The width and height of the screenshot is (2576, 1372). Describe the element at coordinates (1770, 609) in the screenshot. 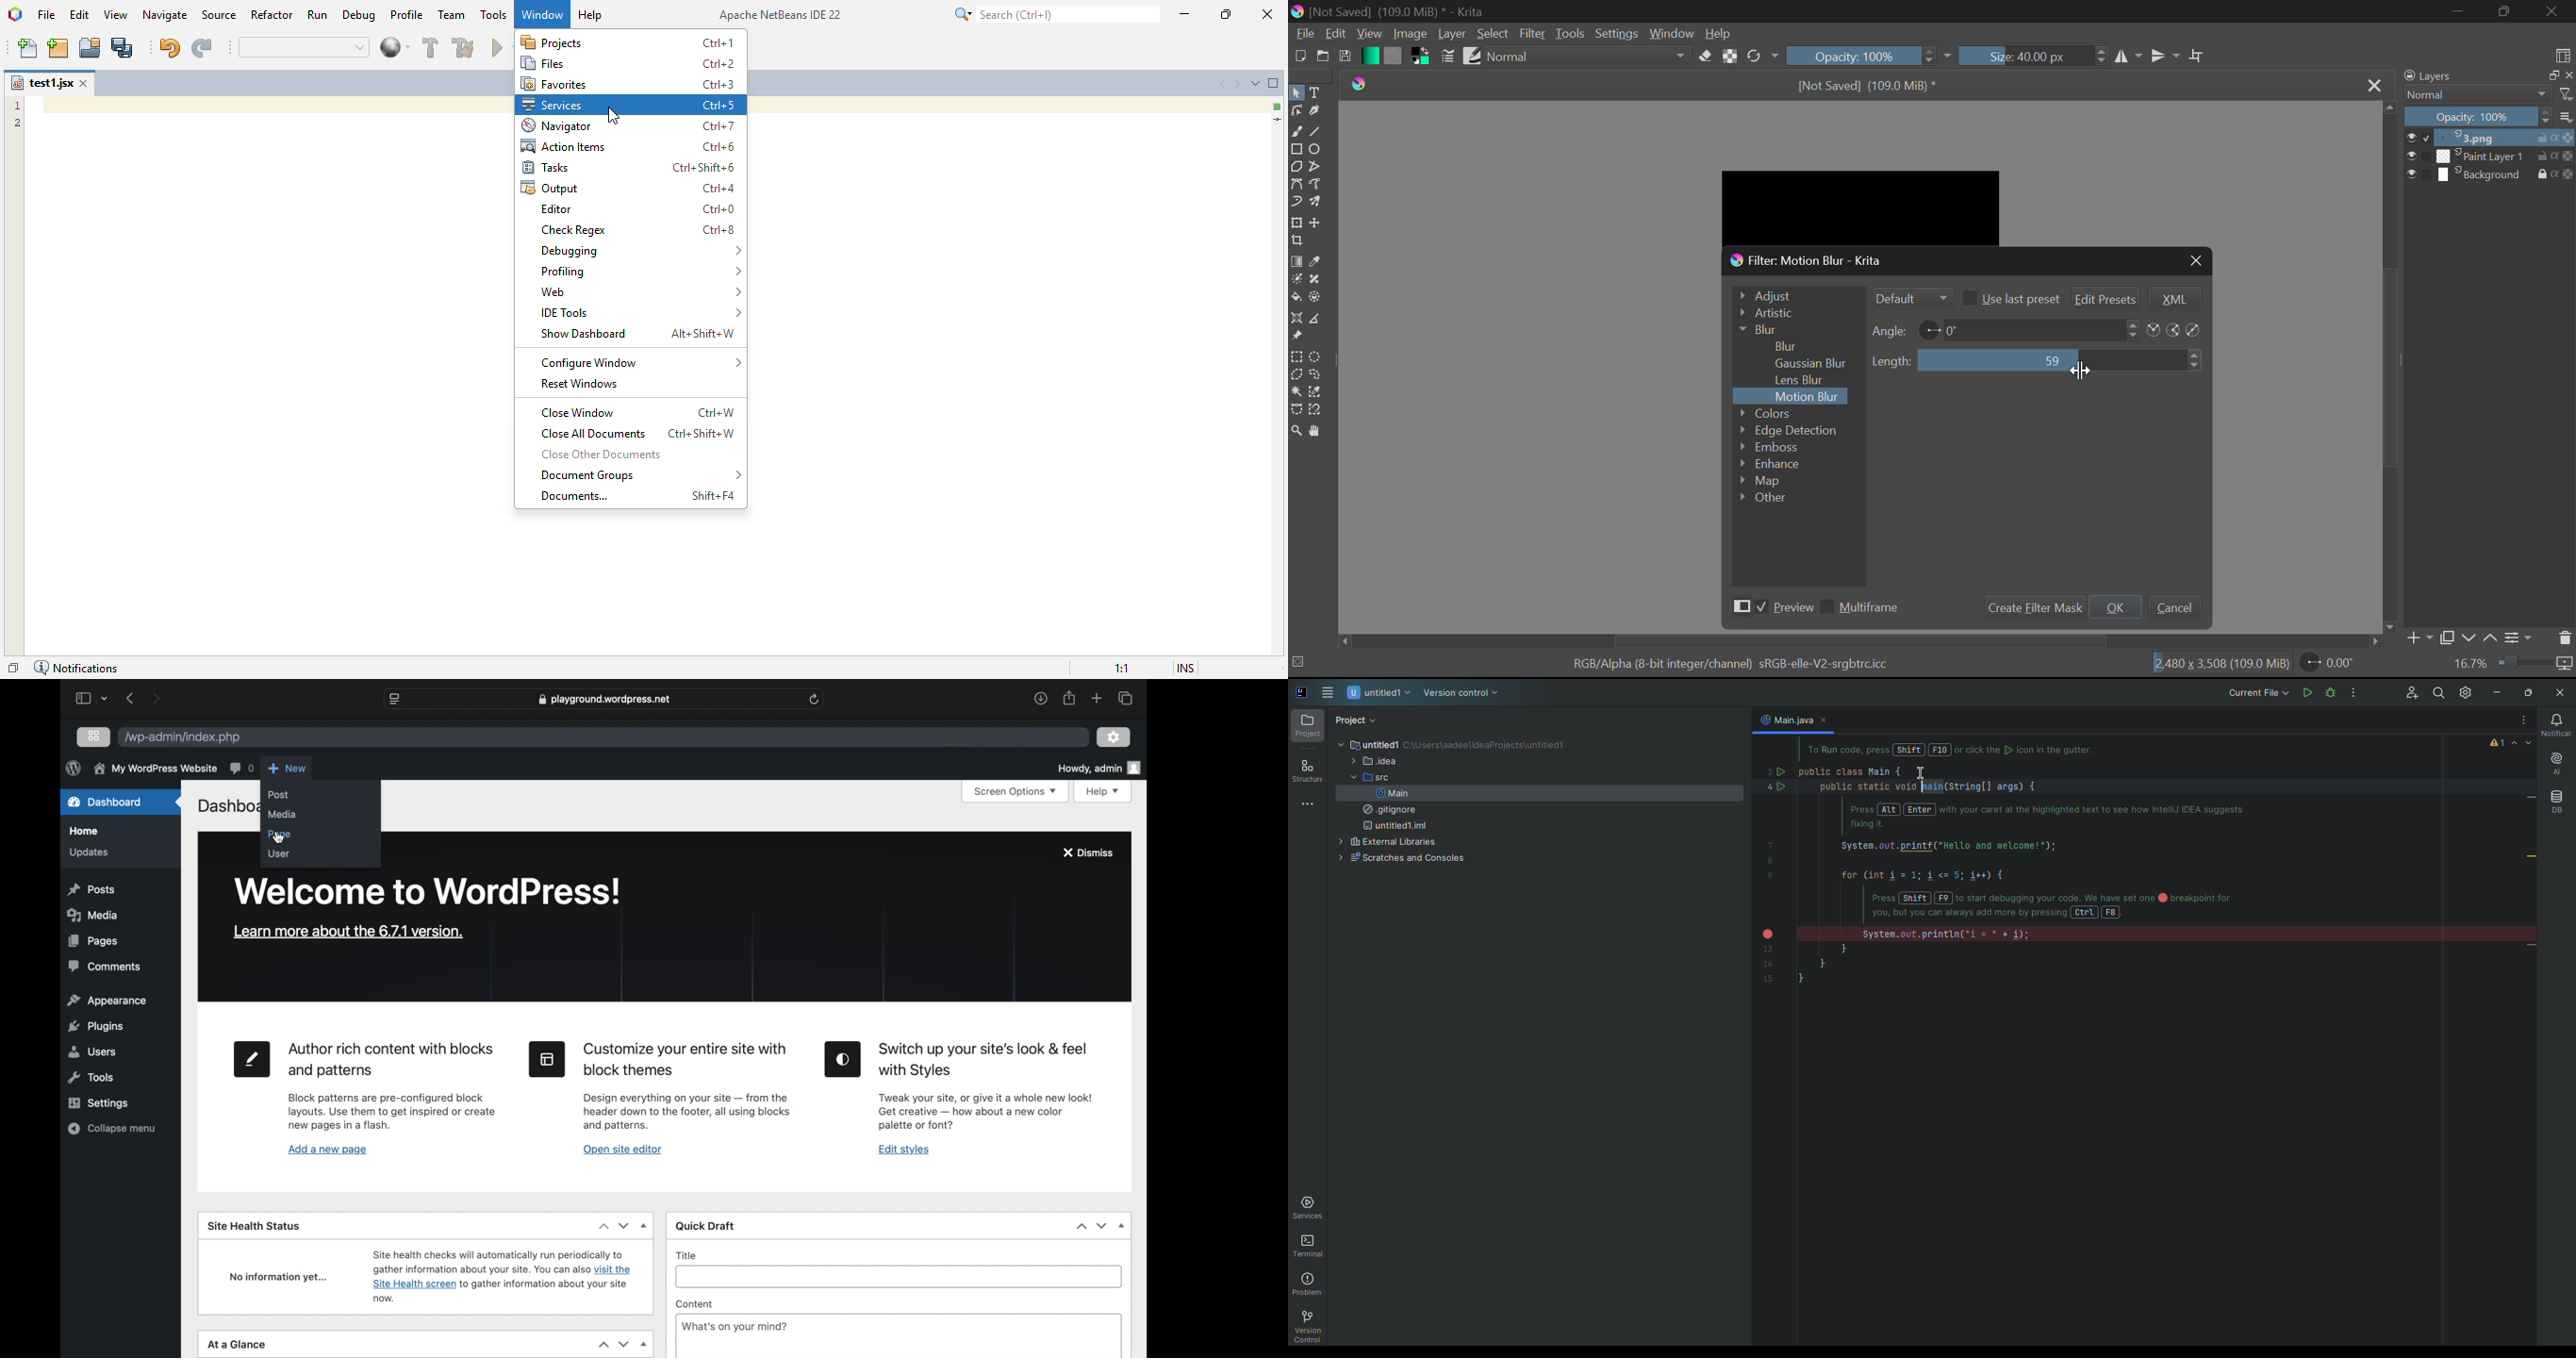

I see `Preview` at that location.